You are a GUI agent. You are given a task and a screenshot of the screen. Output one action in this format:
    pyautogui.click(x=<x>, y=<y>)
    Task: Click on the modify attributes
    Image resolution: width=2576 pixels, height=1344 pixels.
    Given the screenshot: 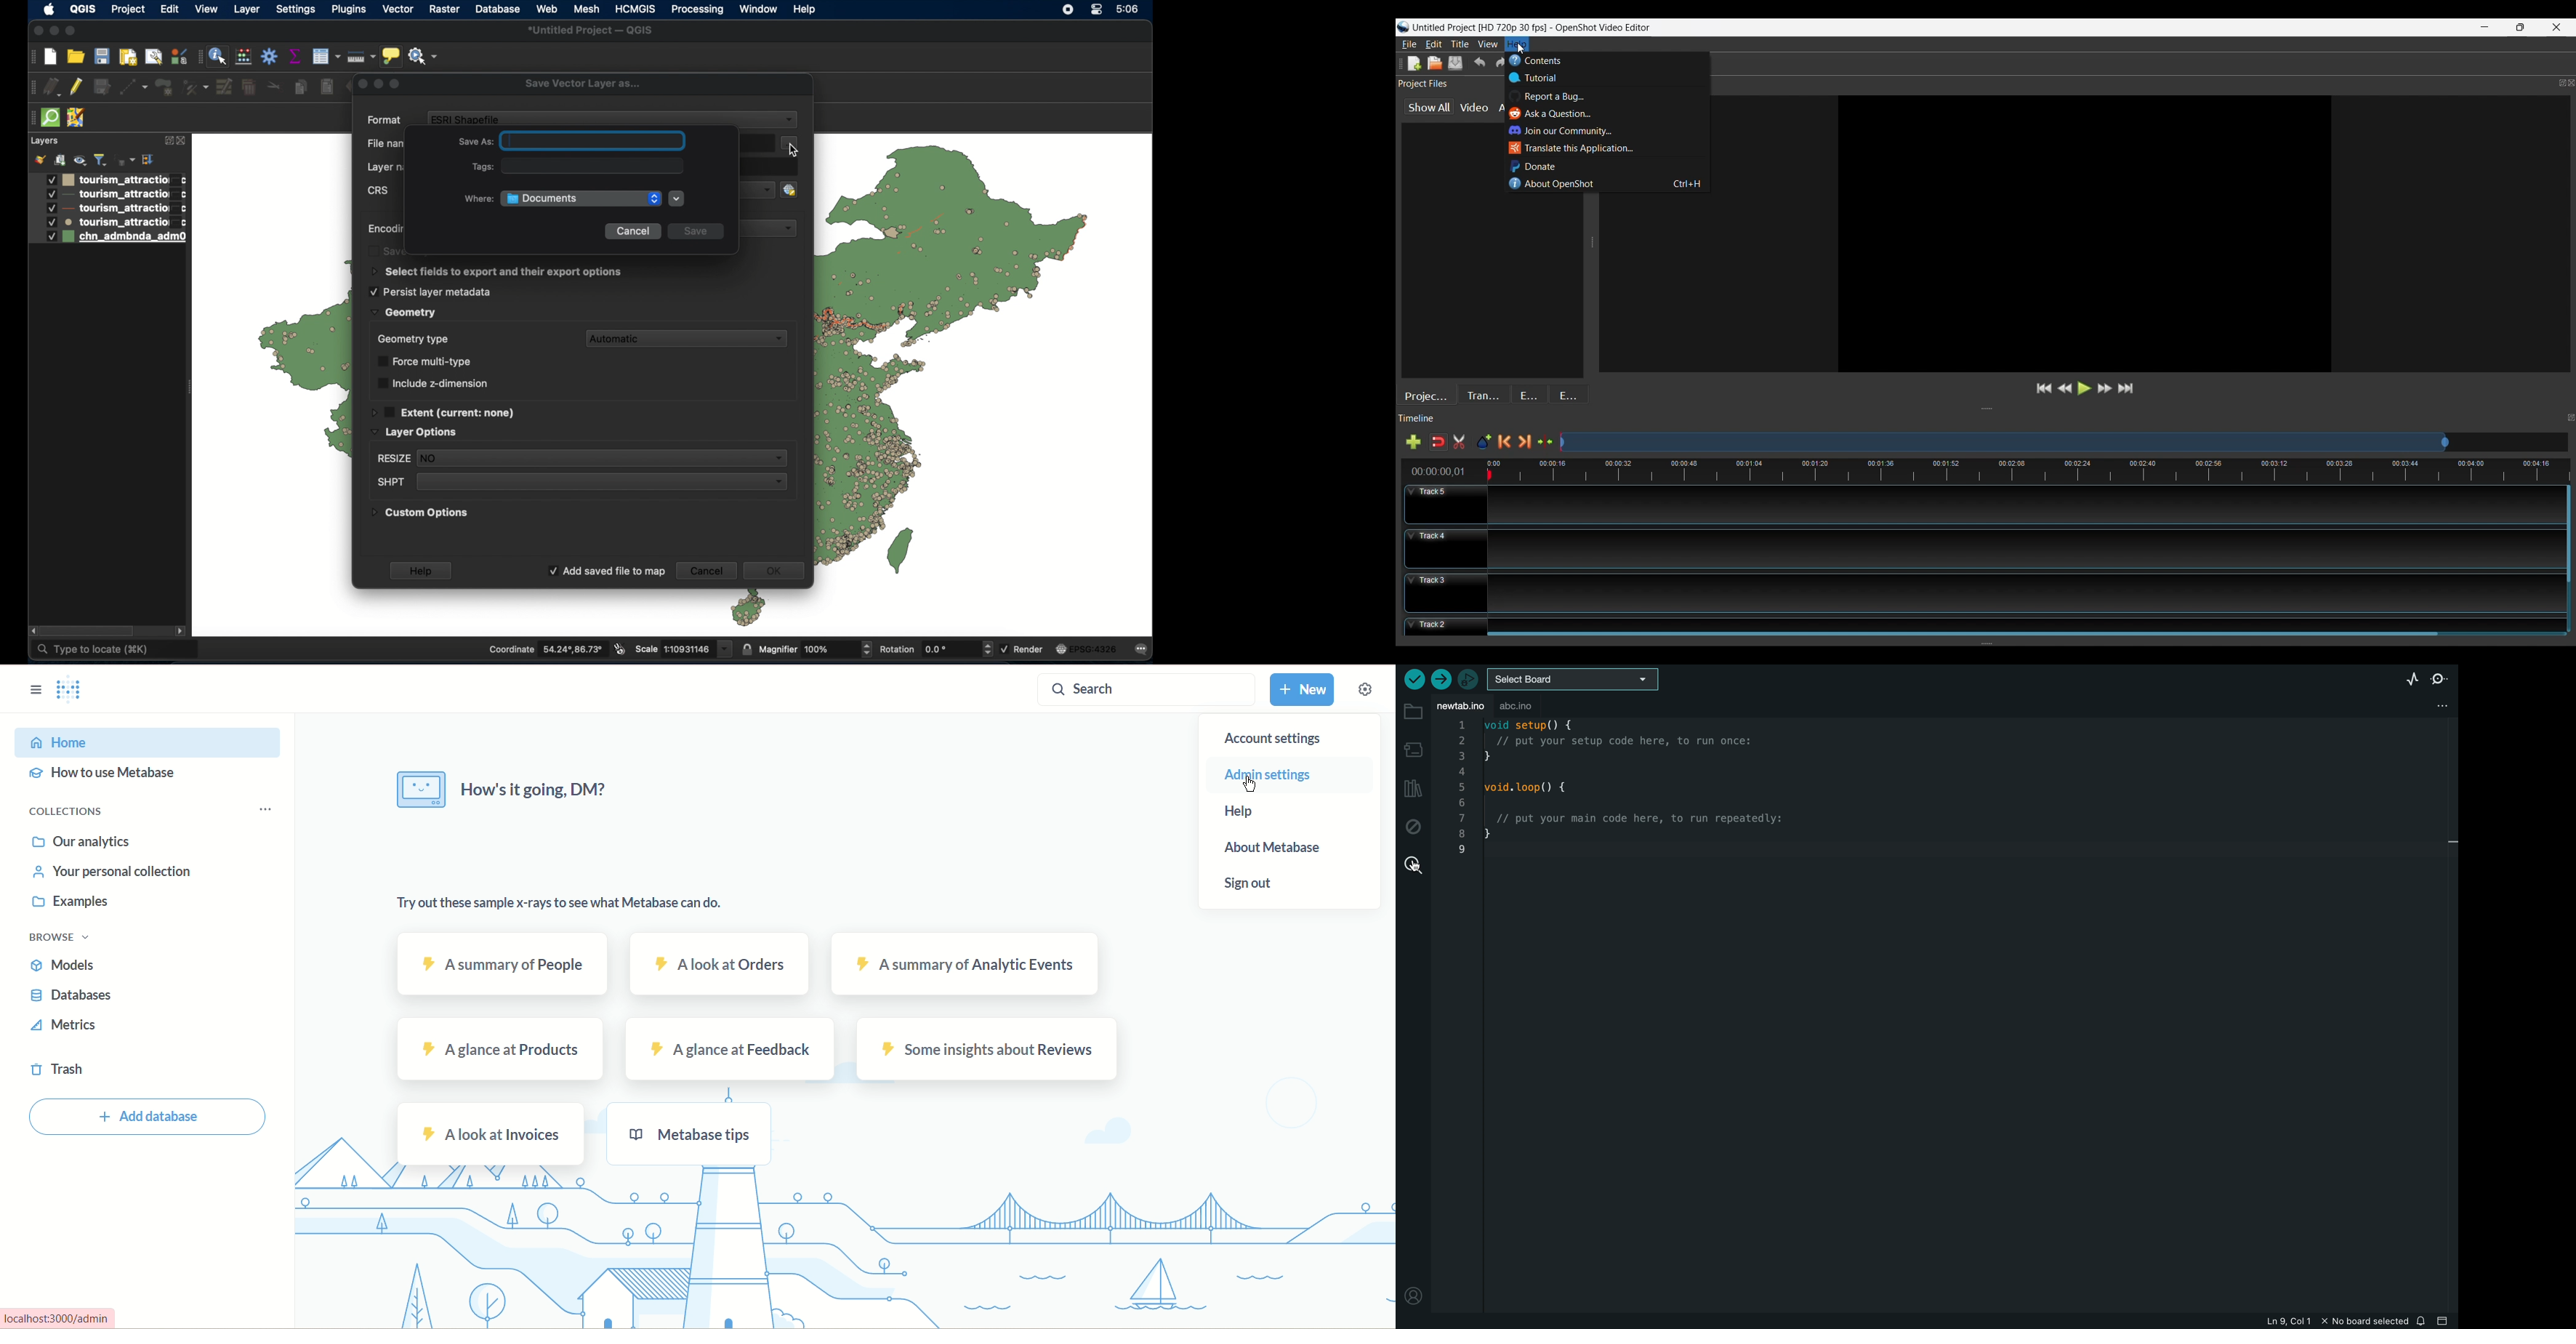 What is the action you would take?
    pyautogui.click(x=225, y=87)
    